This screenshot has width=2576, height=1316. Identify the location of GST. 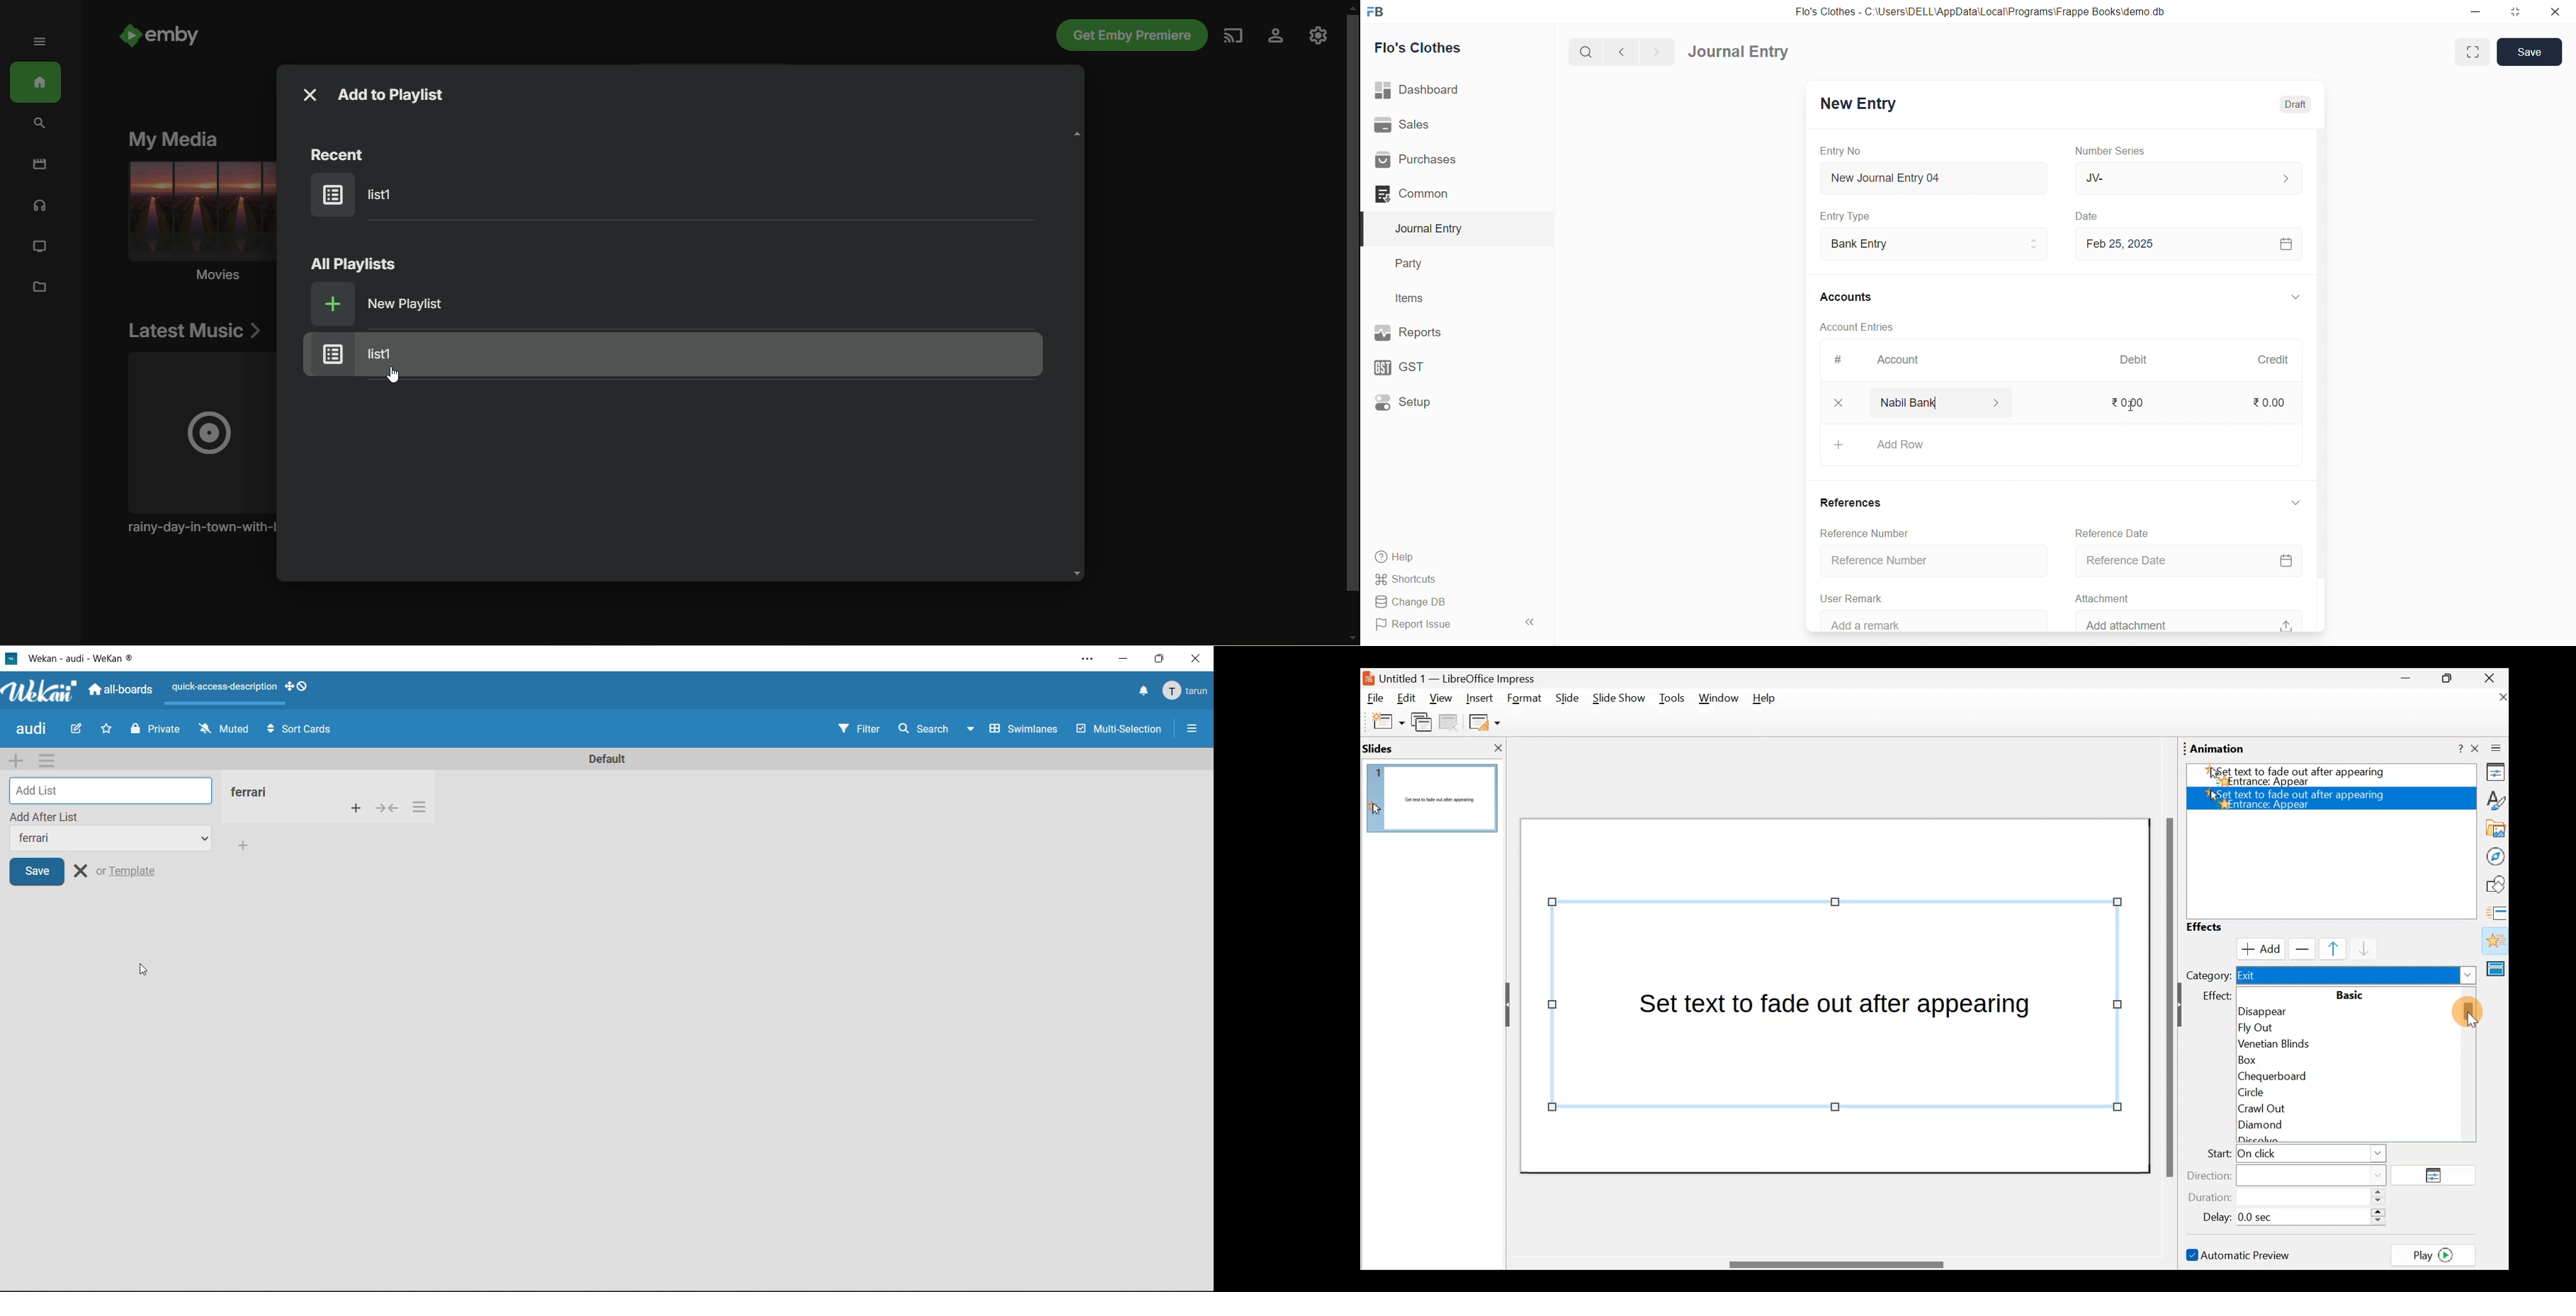
(1448, 364).